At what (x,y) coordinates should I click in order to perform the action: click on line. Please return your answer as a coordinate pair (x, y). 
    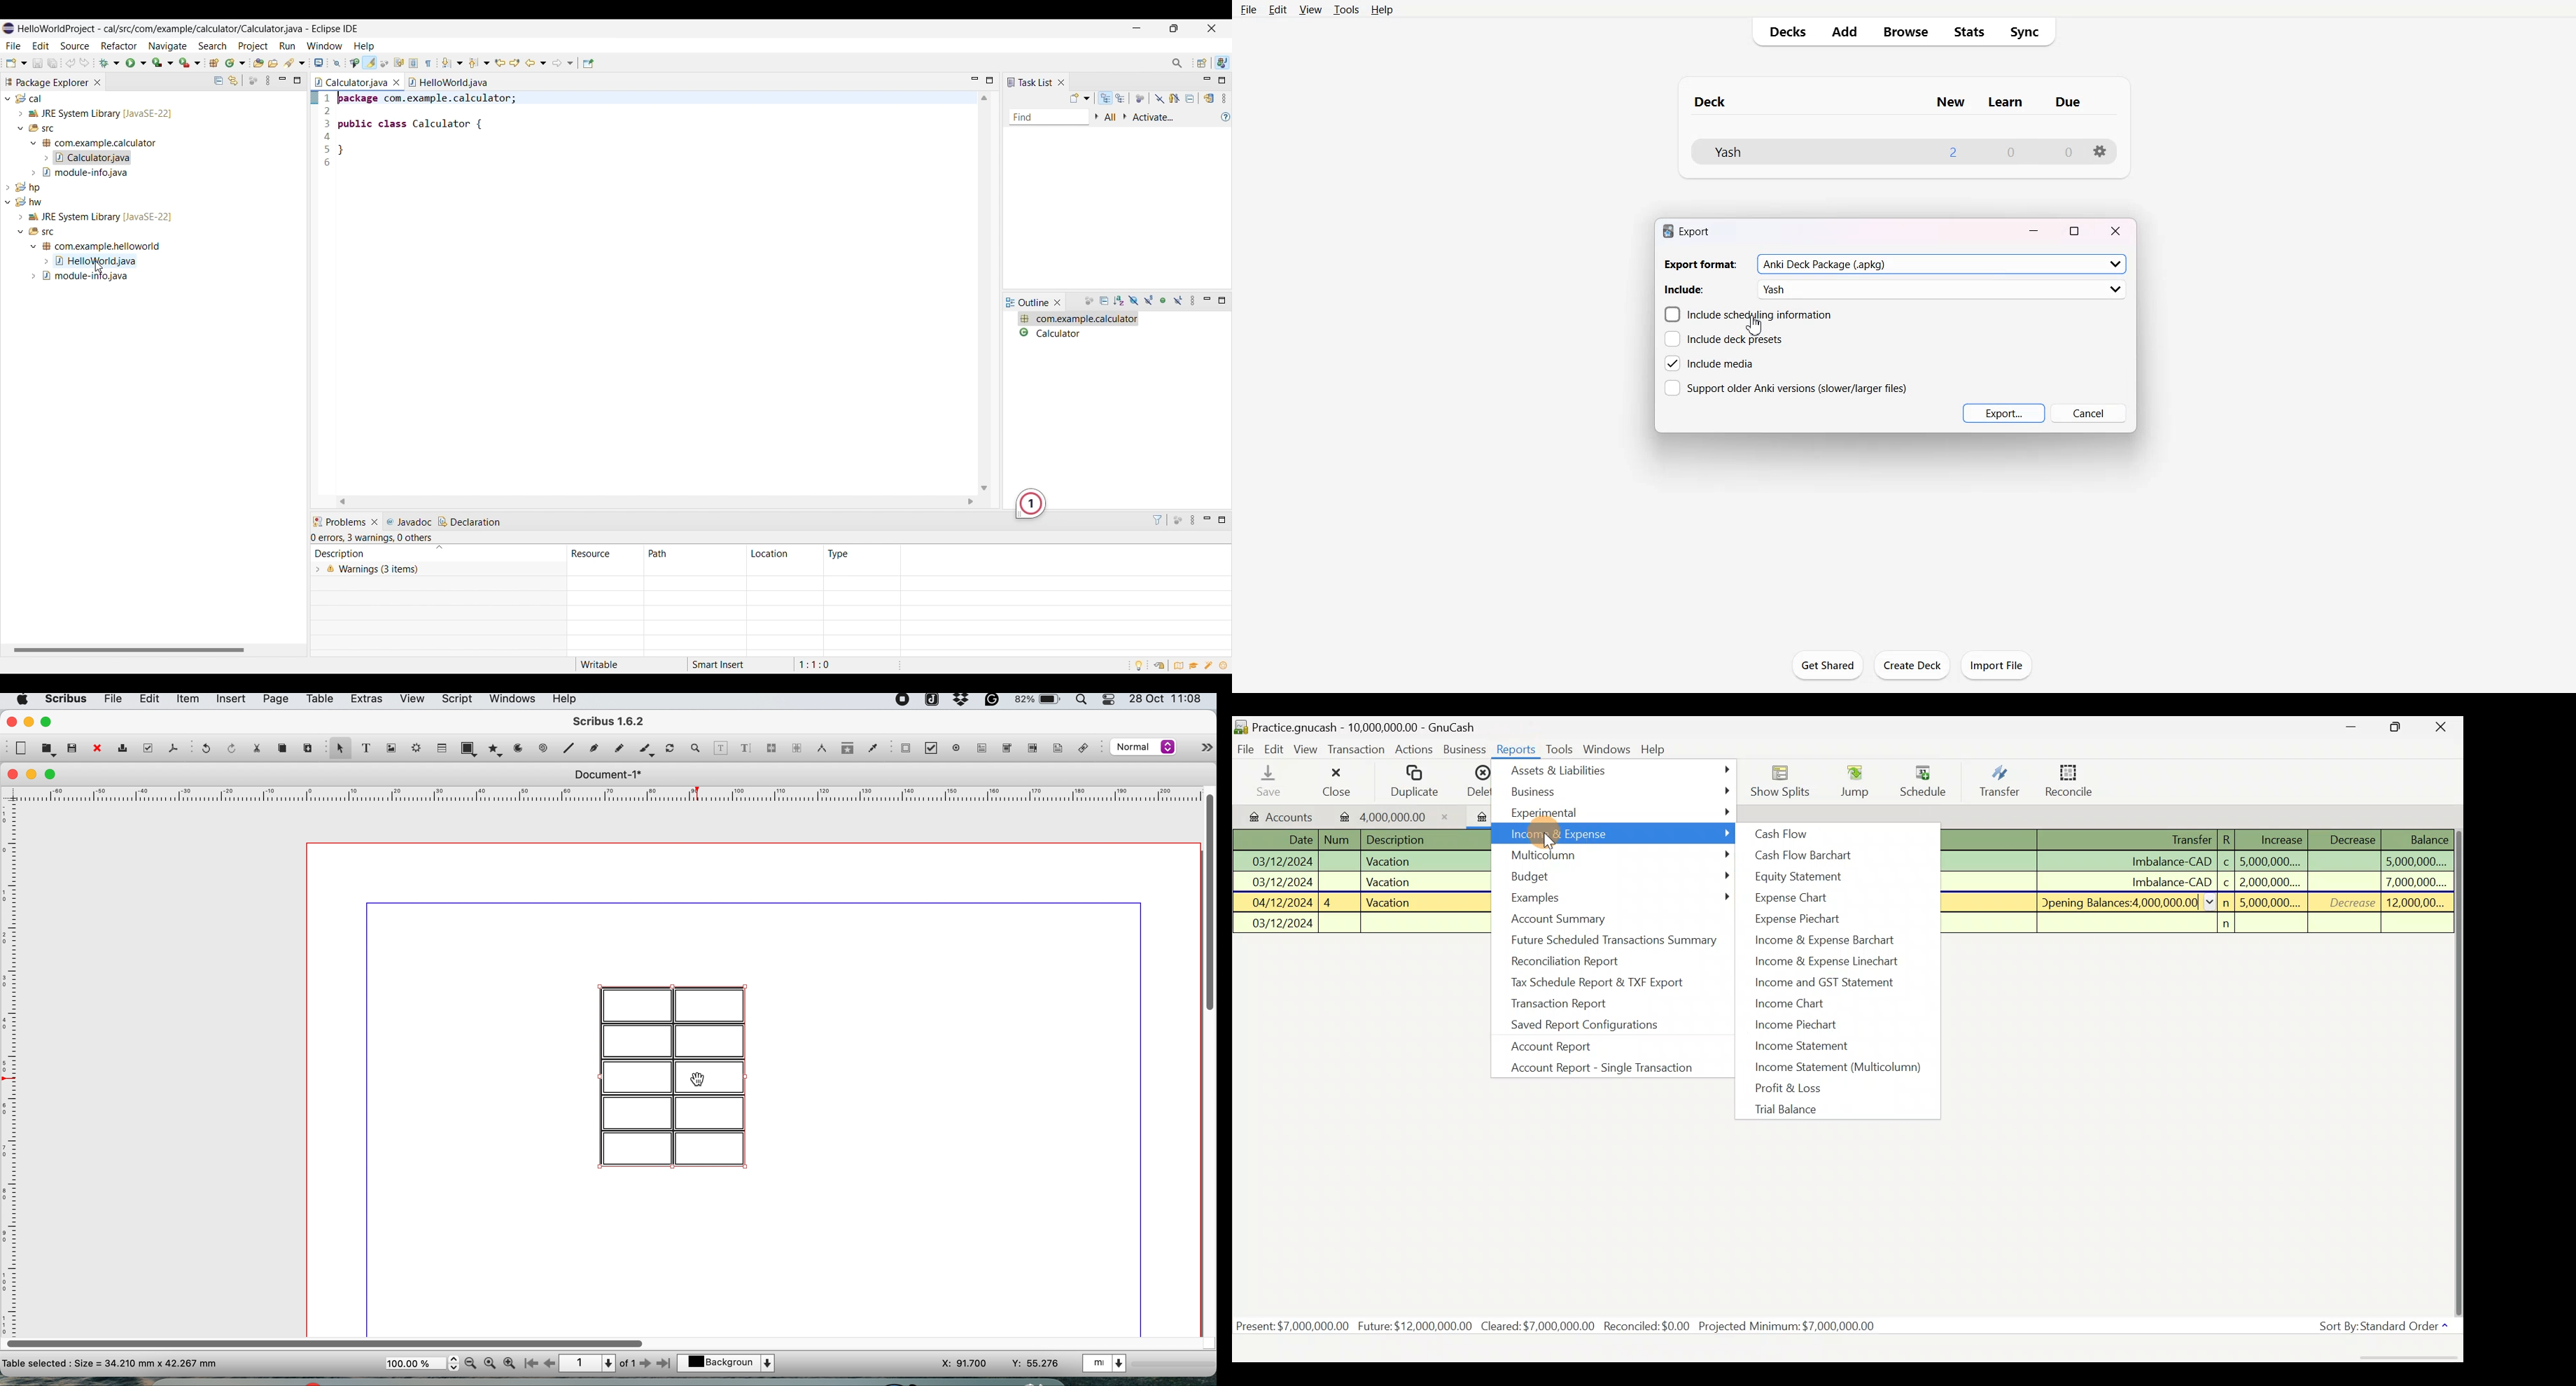
    Looking at the image, I should click on (567, 748).